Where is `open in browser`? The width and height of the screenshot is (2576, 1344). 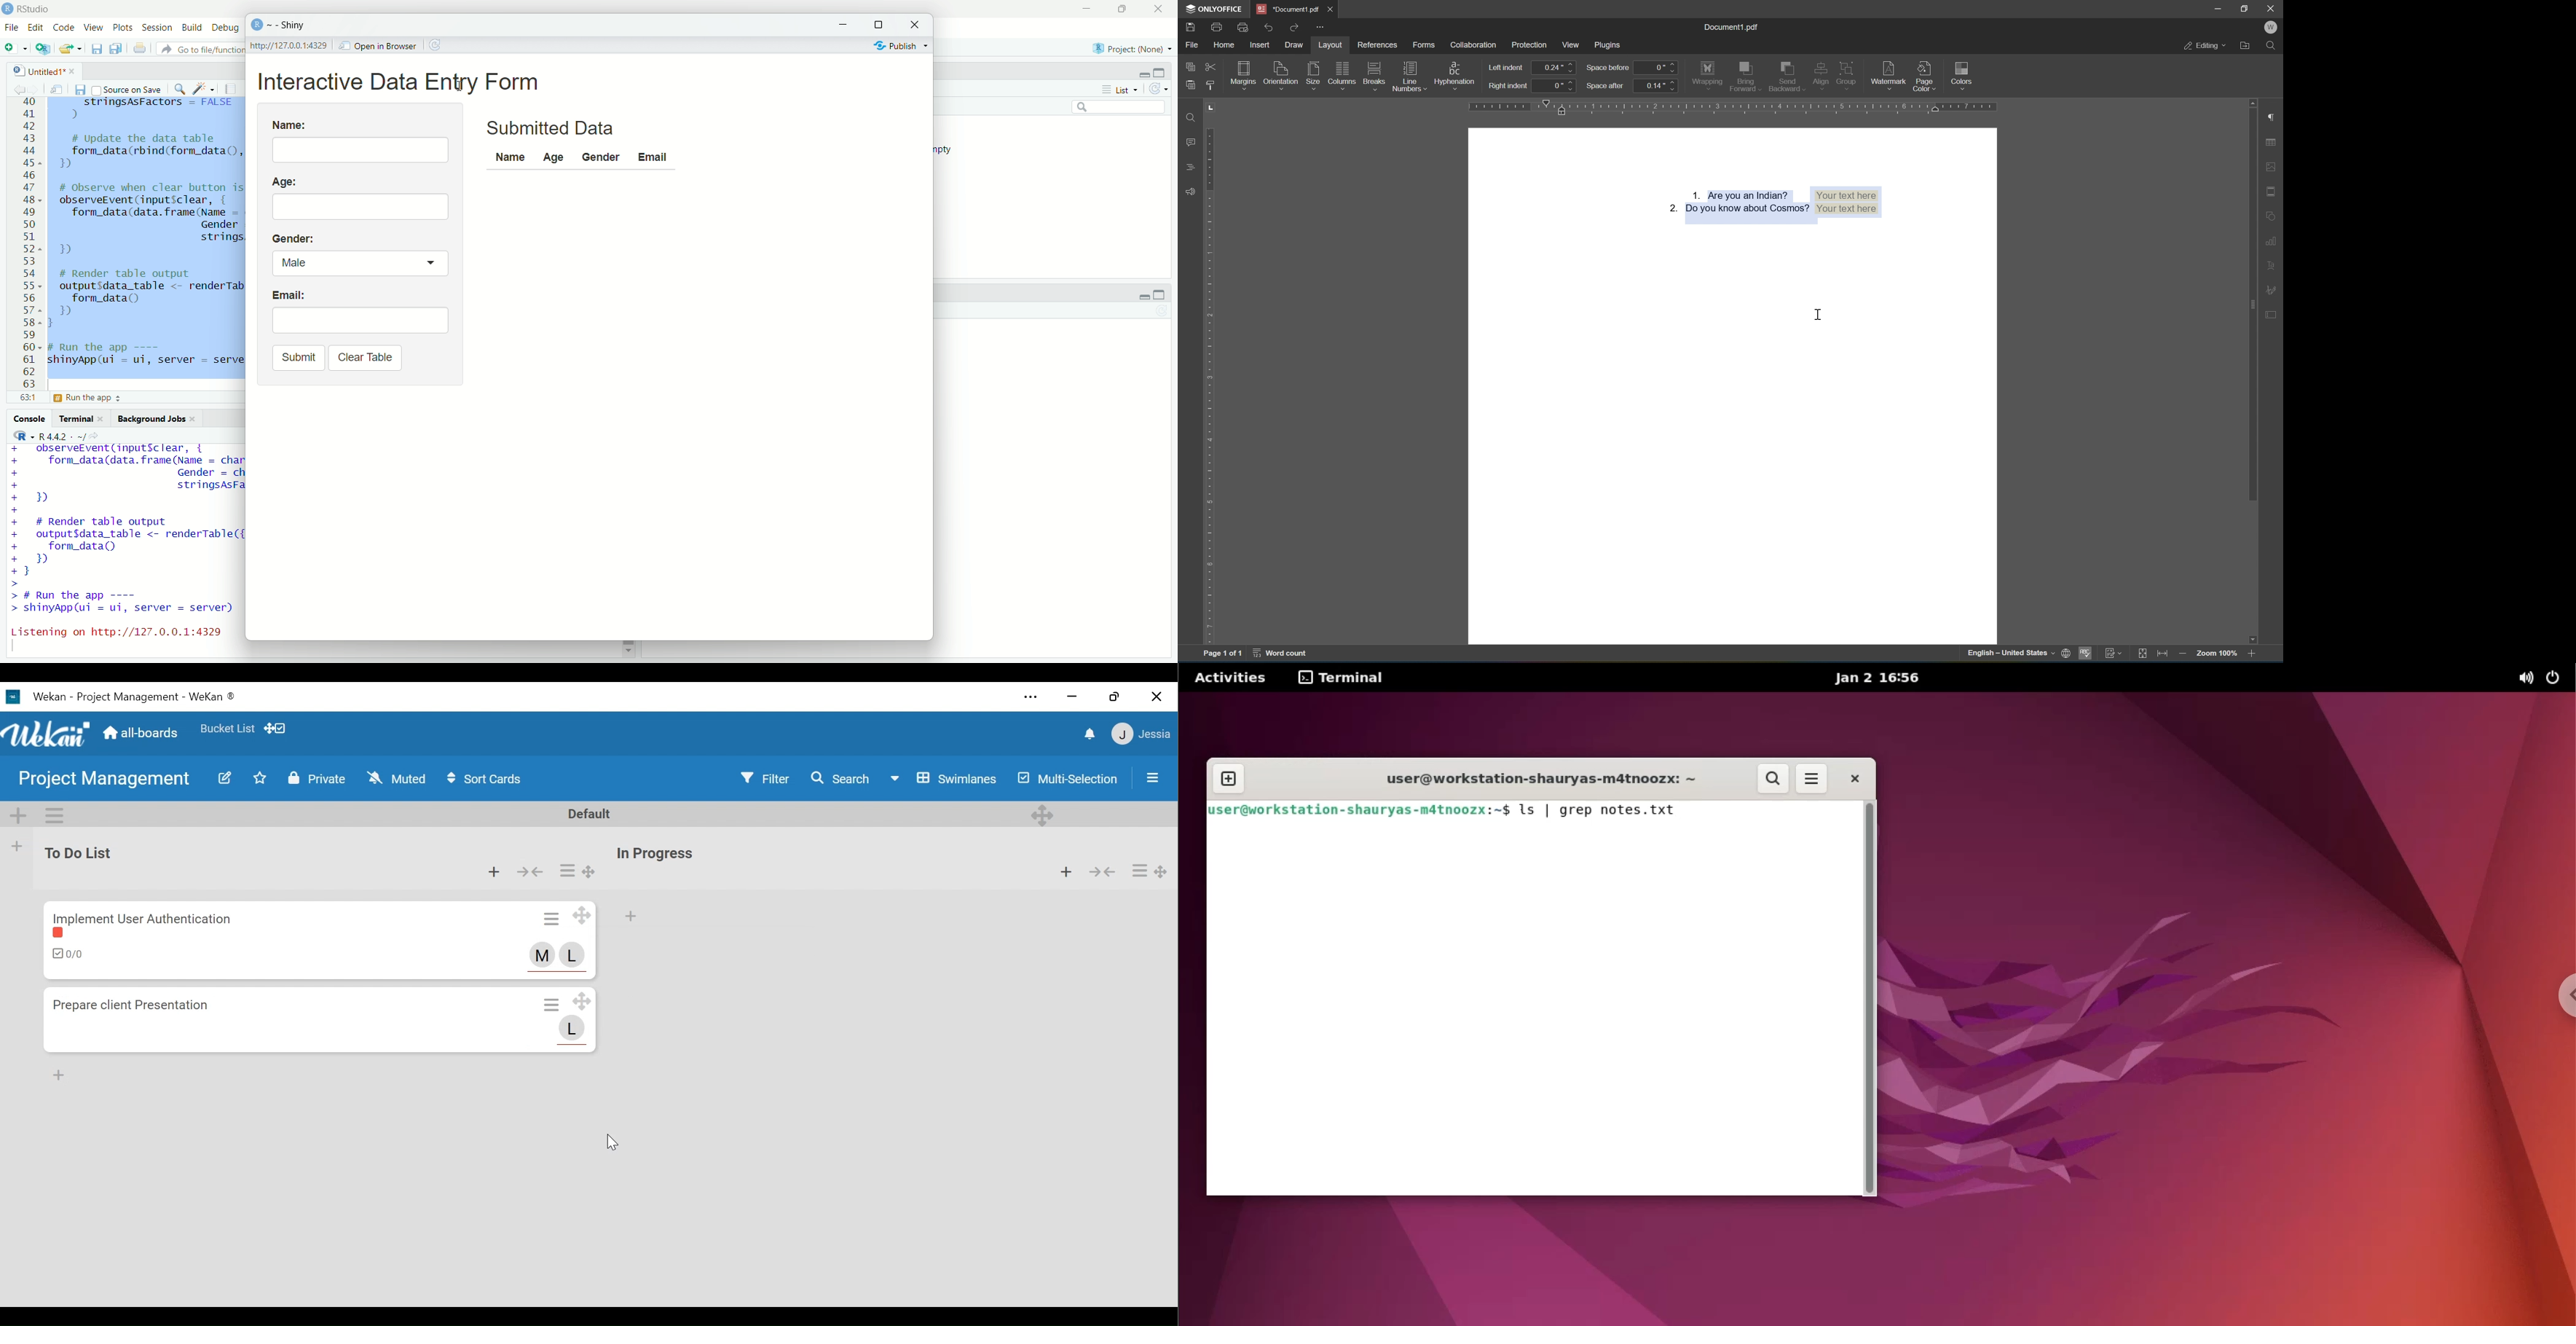 open in browser is located at coordinates (379, 45).